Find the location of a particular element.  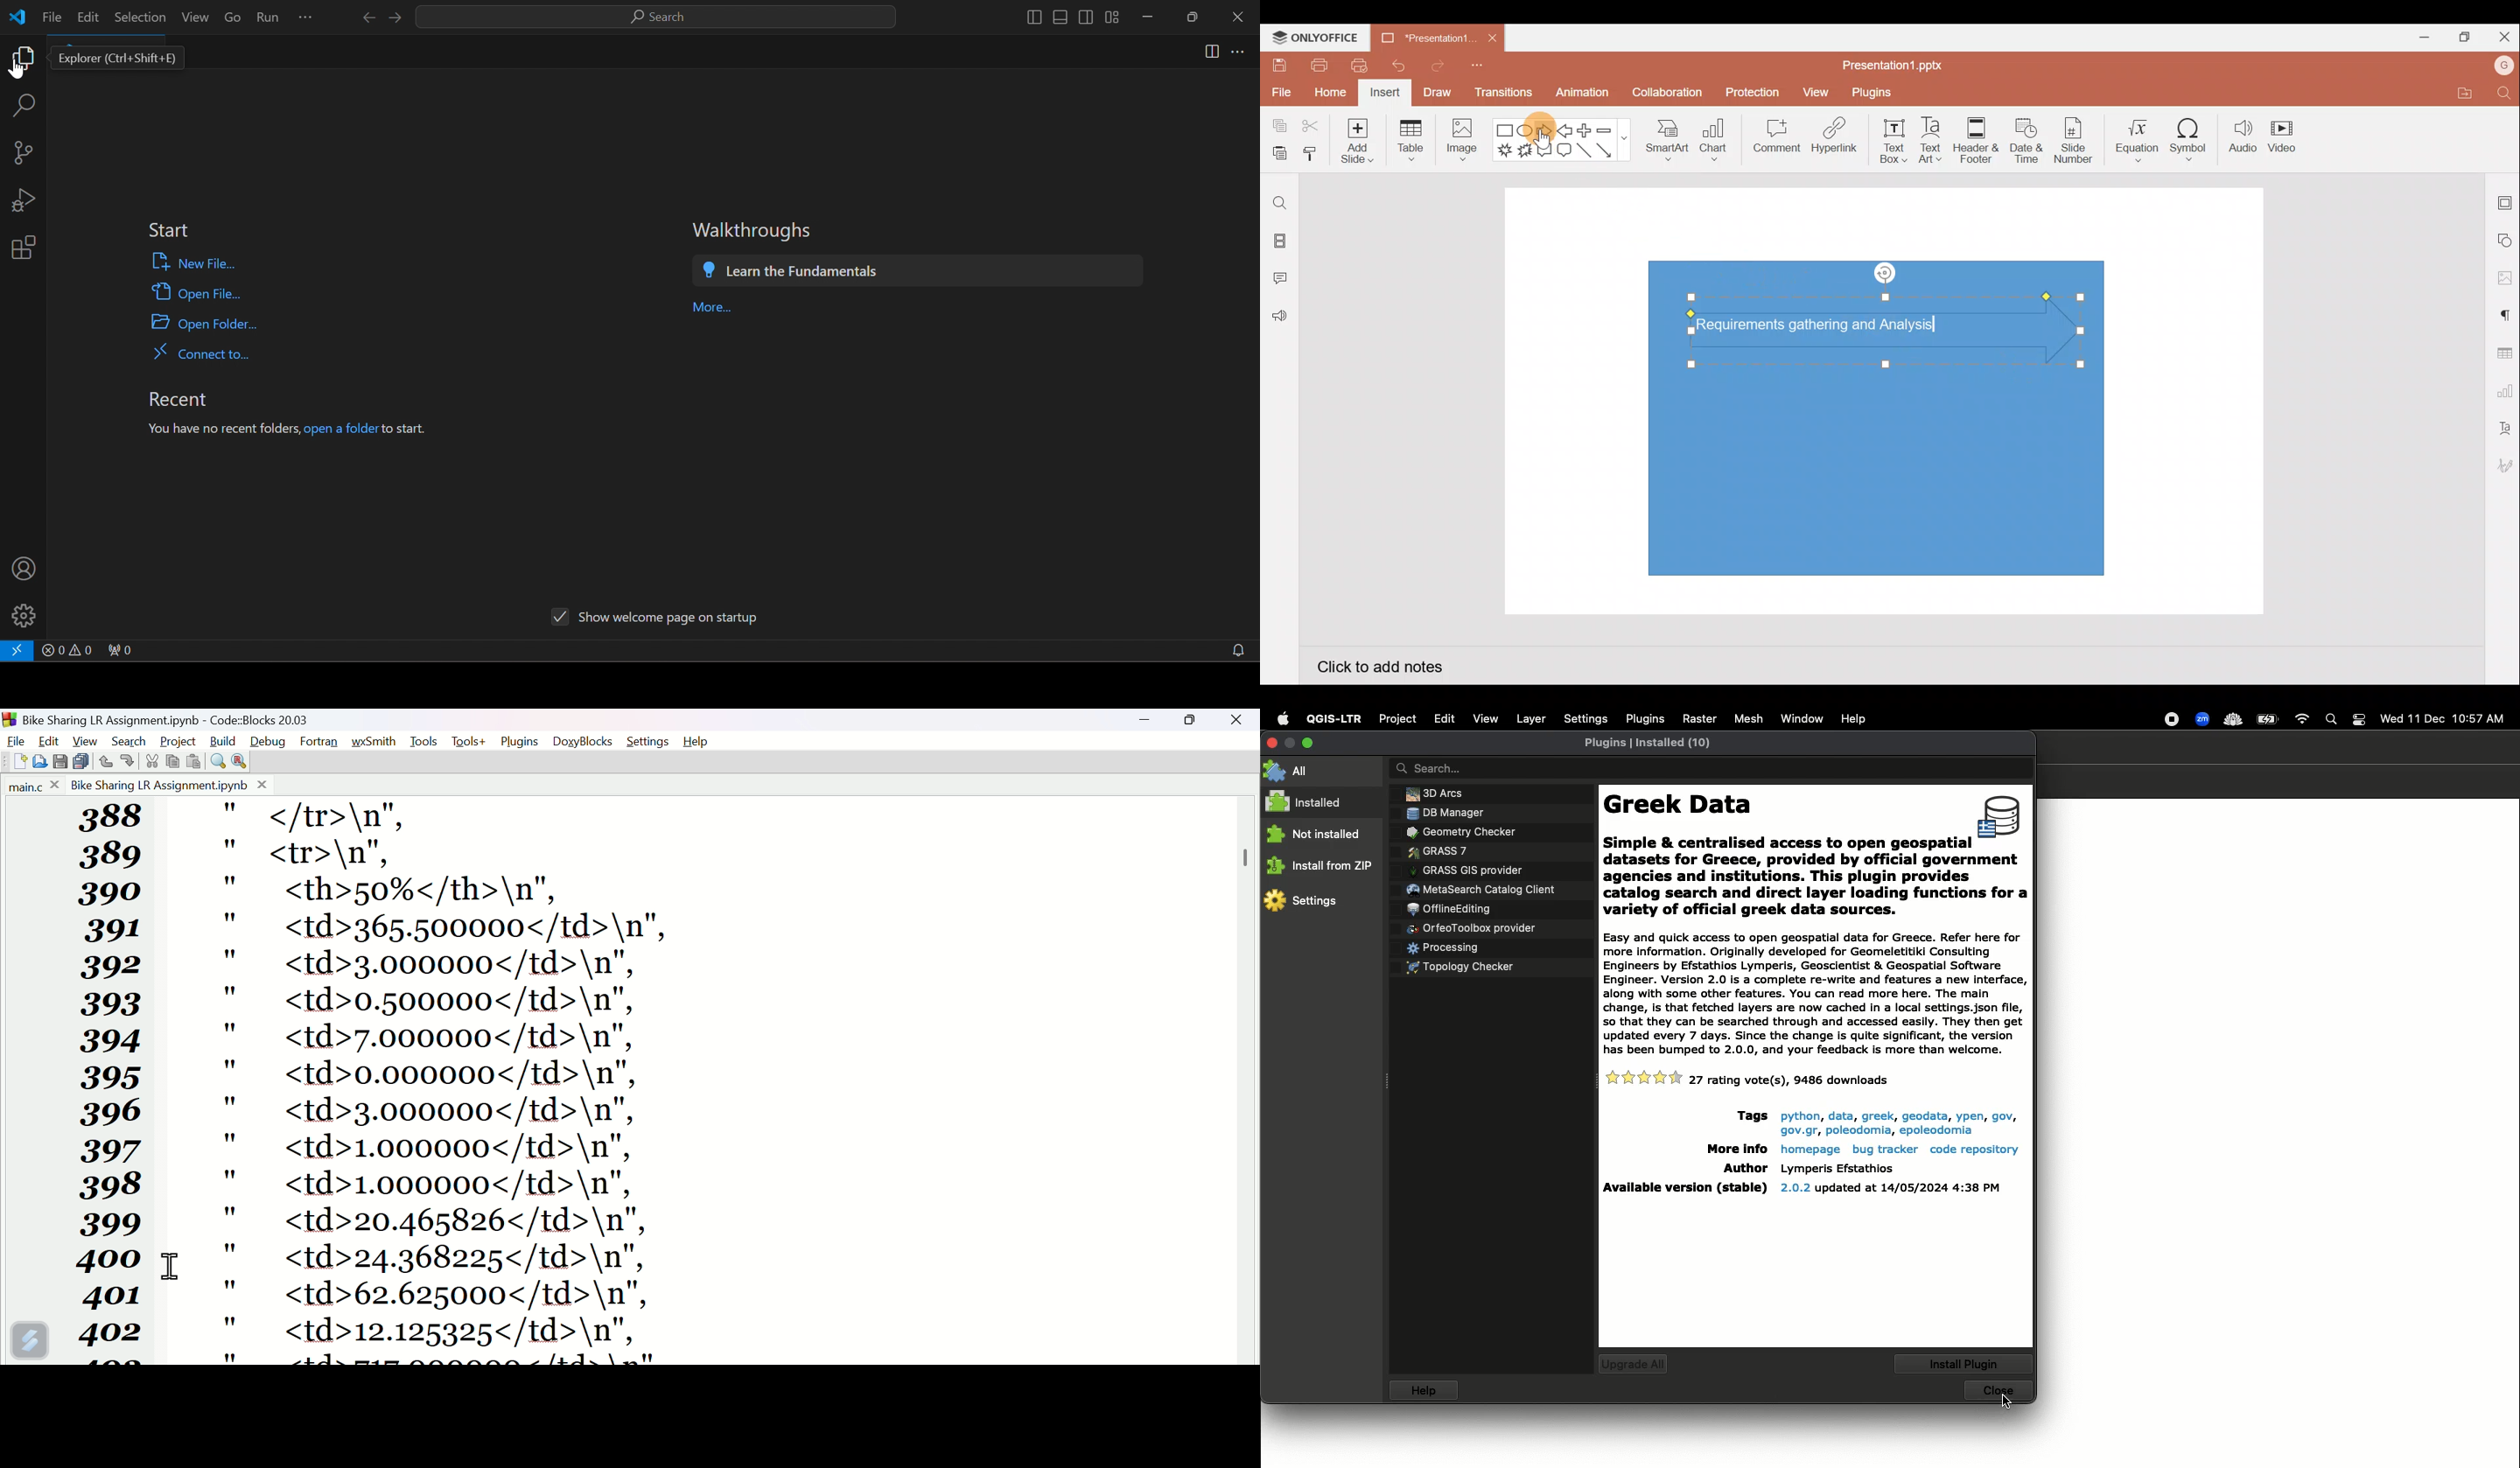

Cut is located at coordinates (1311, 127).